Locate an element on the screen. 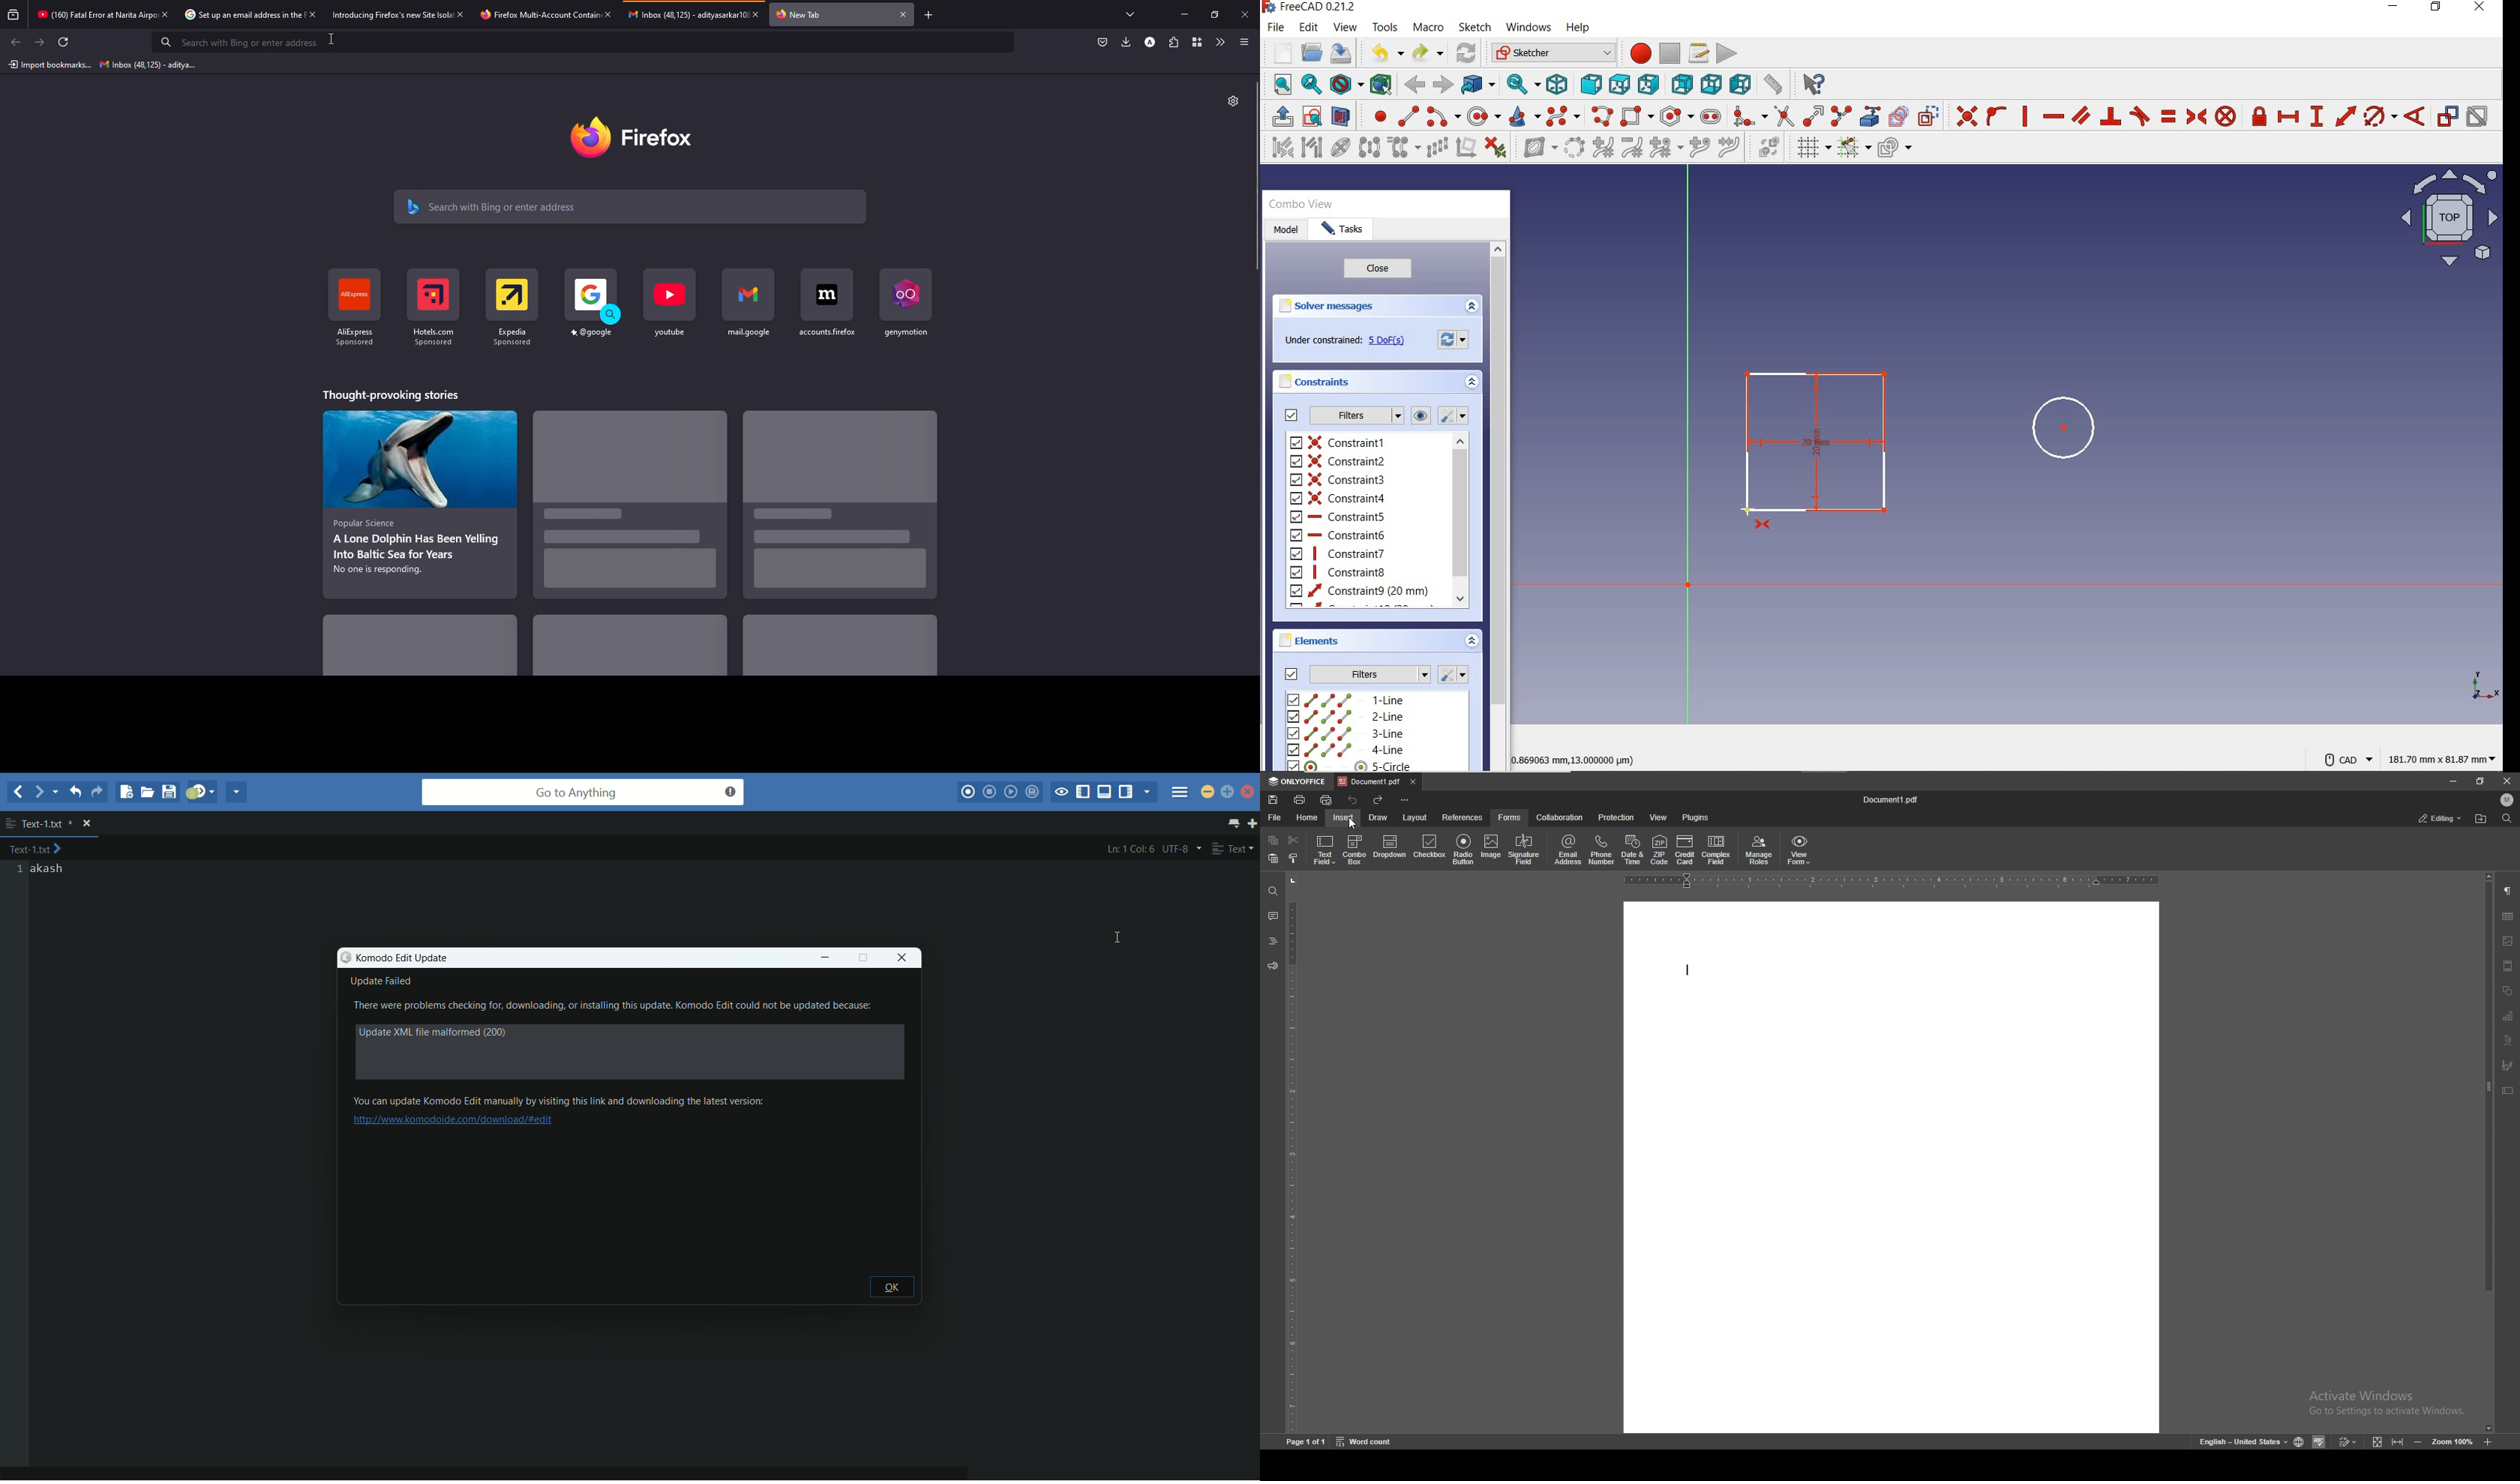 This screenshot has width=2520, height=1484. fit selection is located at coordinates (1310, 85).